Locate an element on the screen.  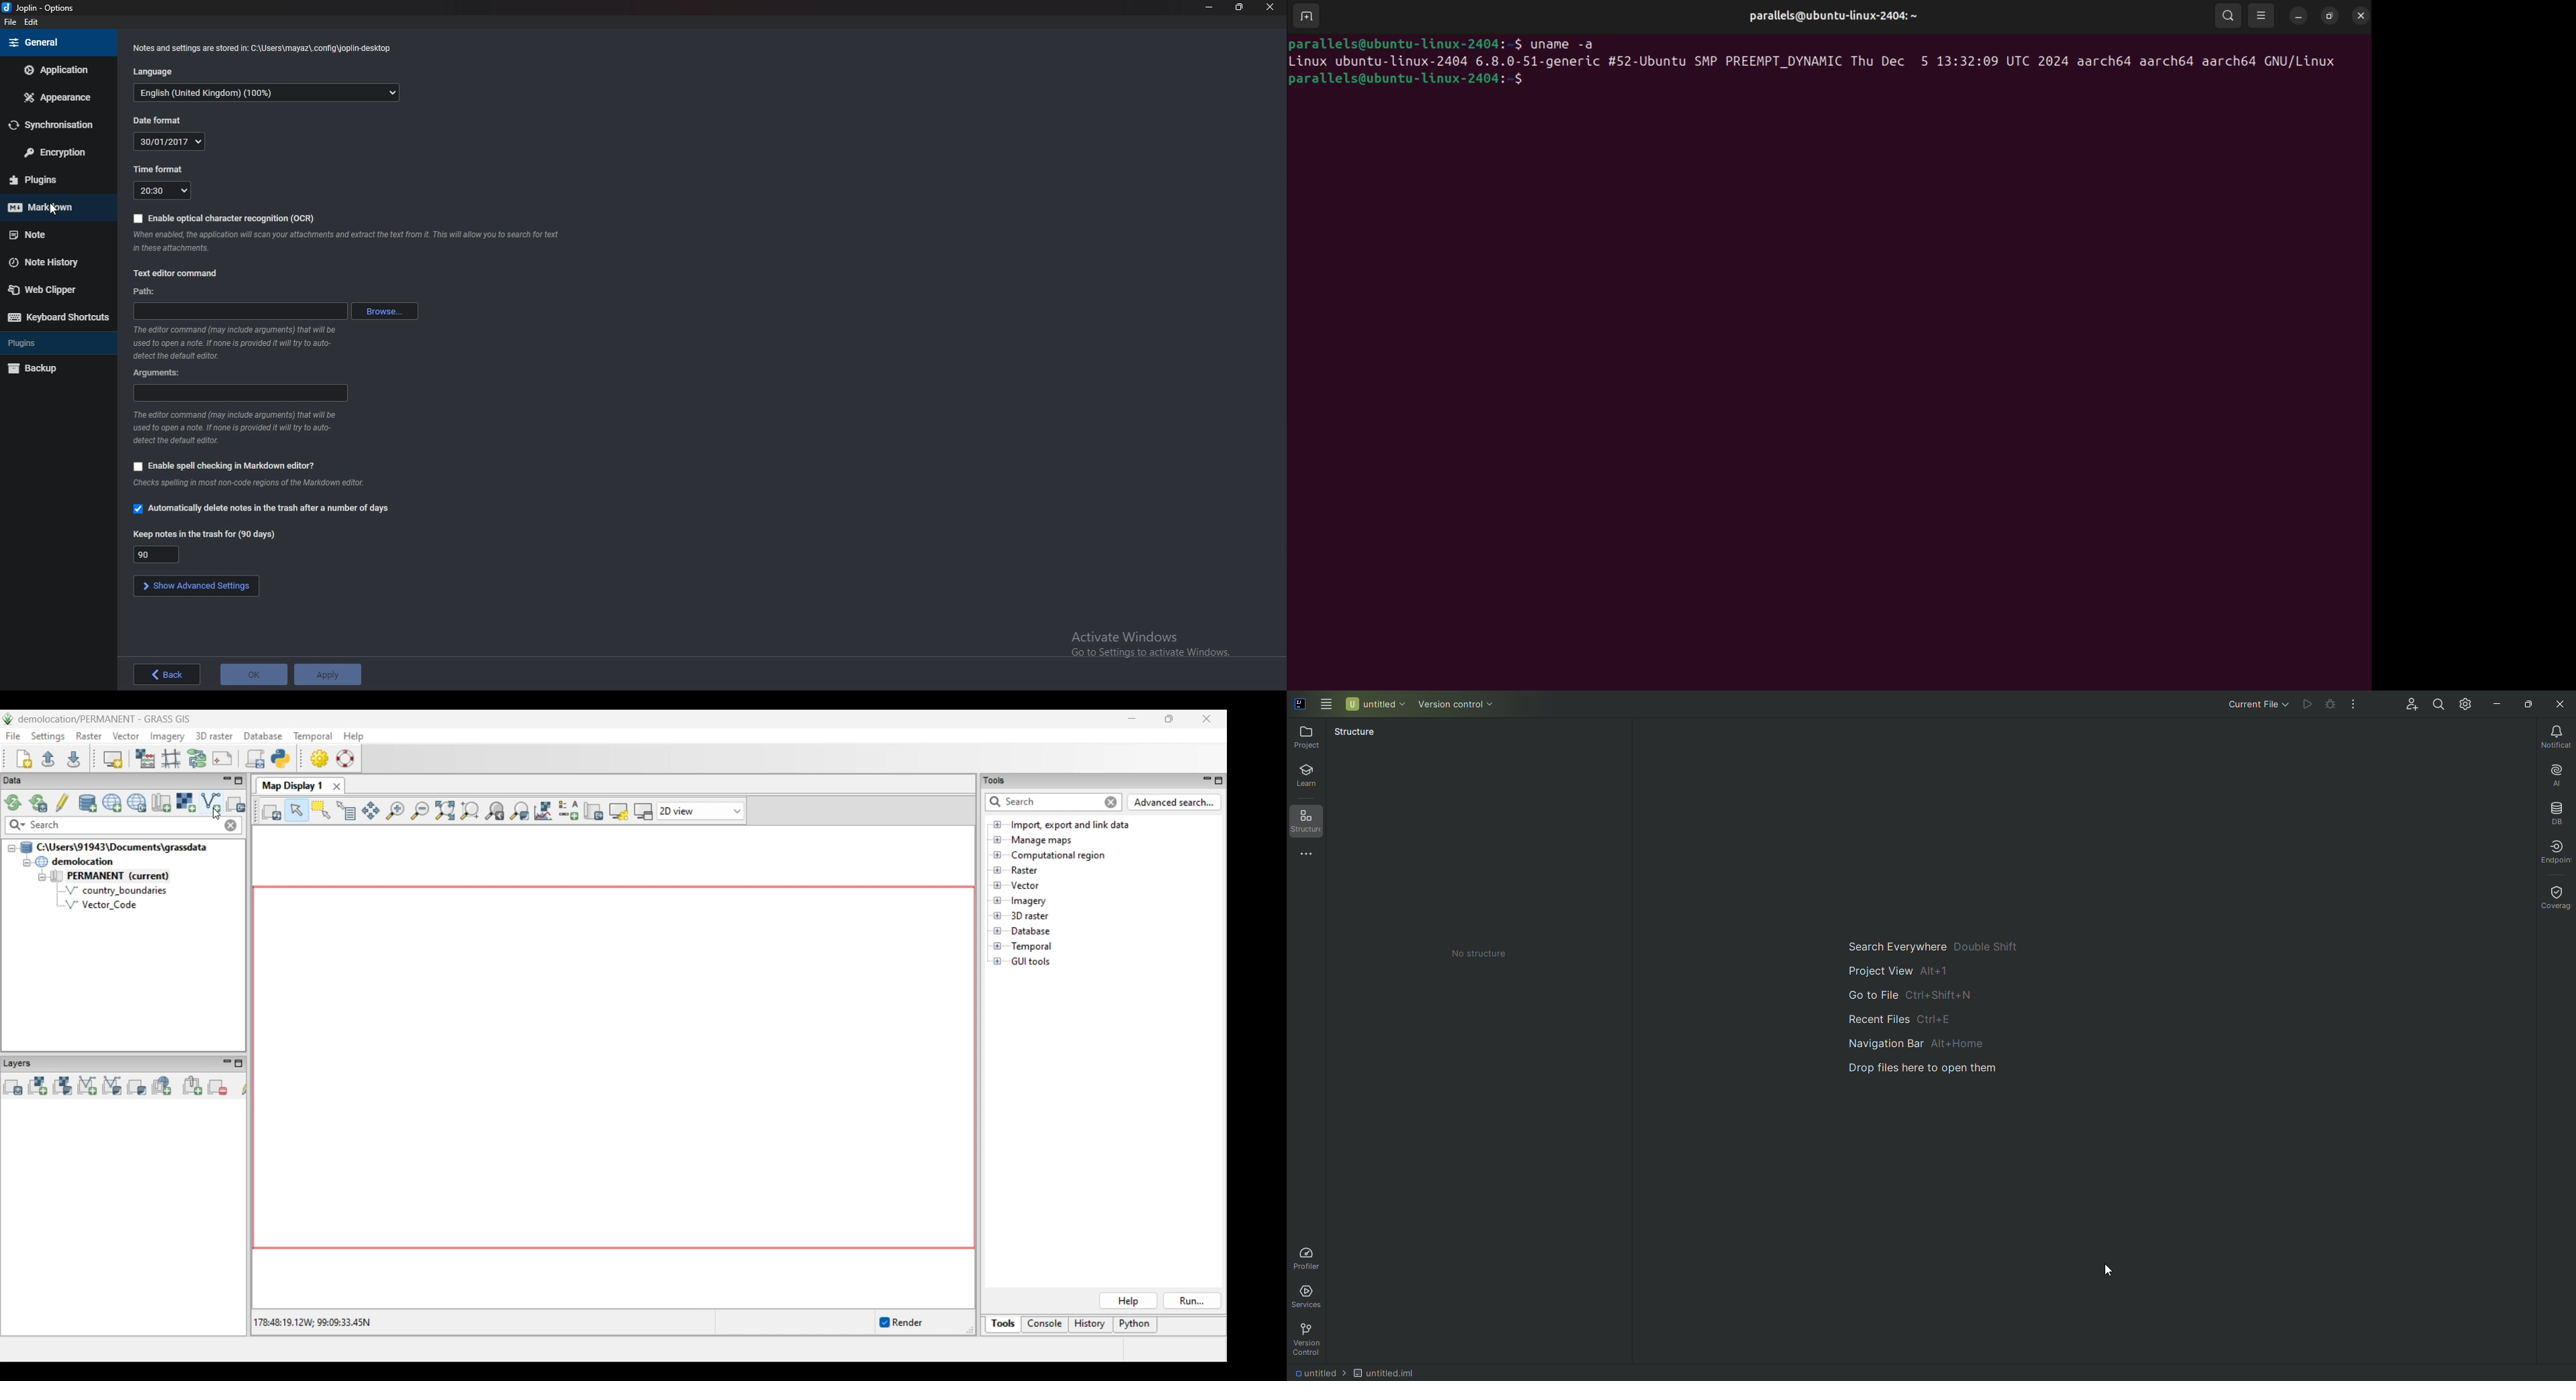
Database is located at coordinates (2556, 811).